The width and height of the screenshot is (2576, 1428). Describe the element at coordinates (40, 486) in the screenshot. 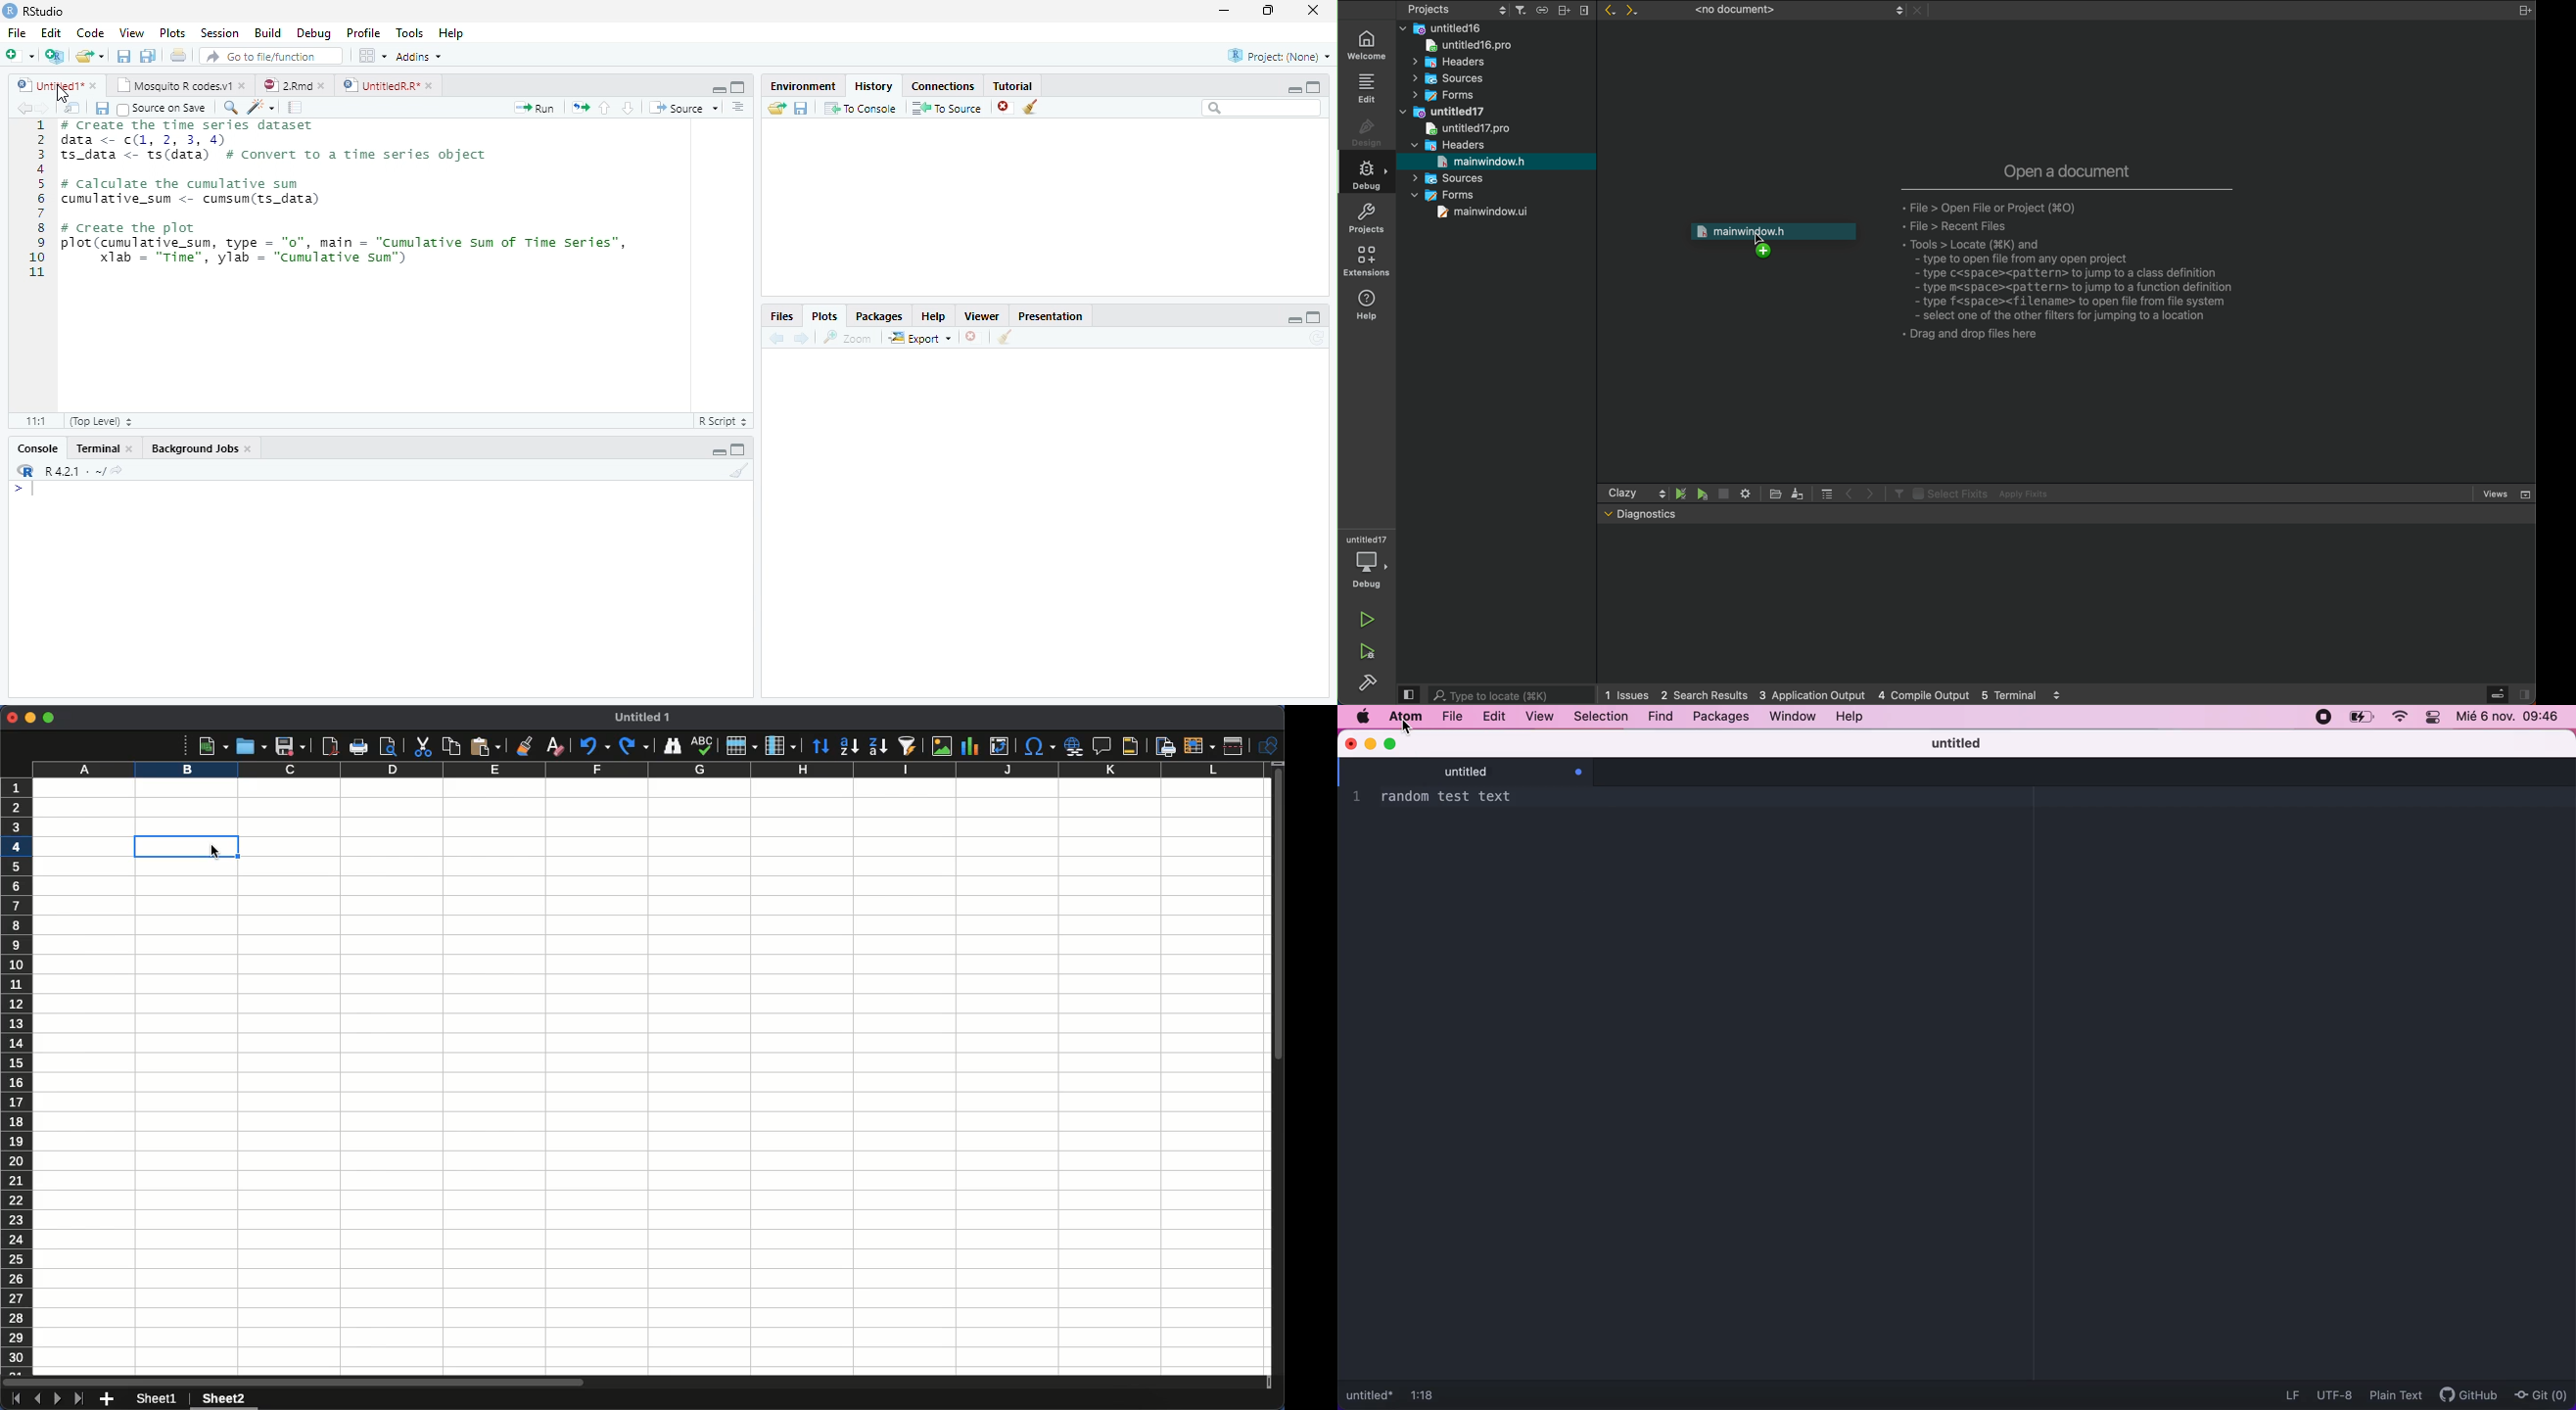

I see `Input Cursor` at that location.